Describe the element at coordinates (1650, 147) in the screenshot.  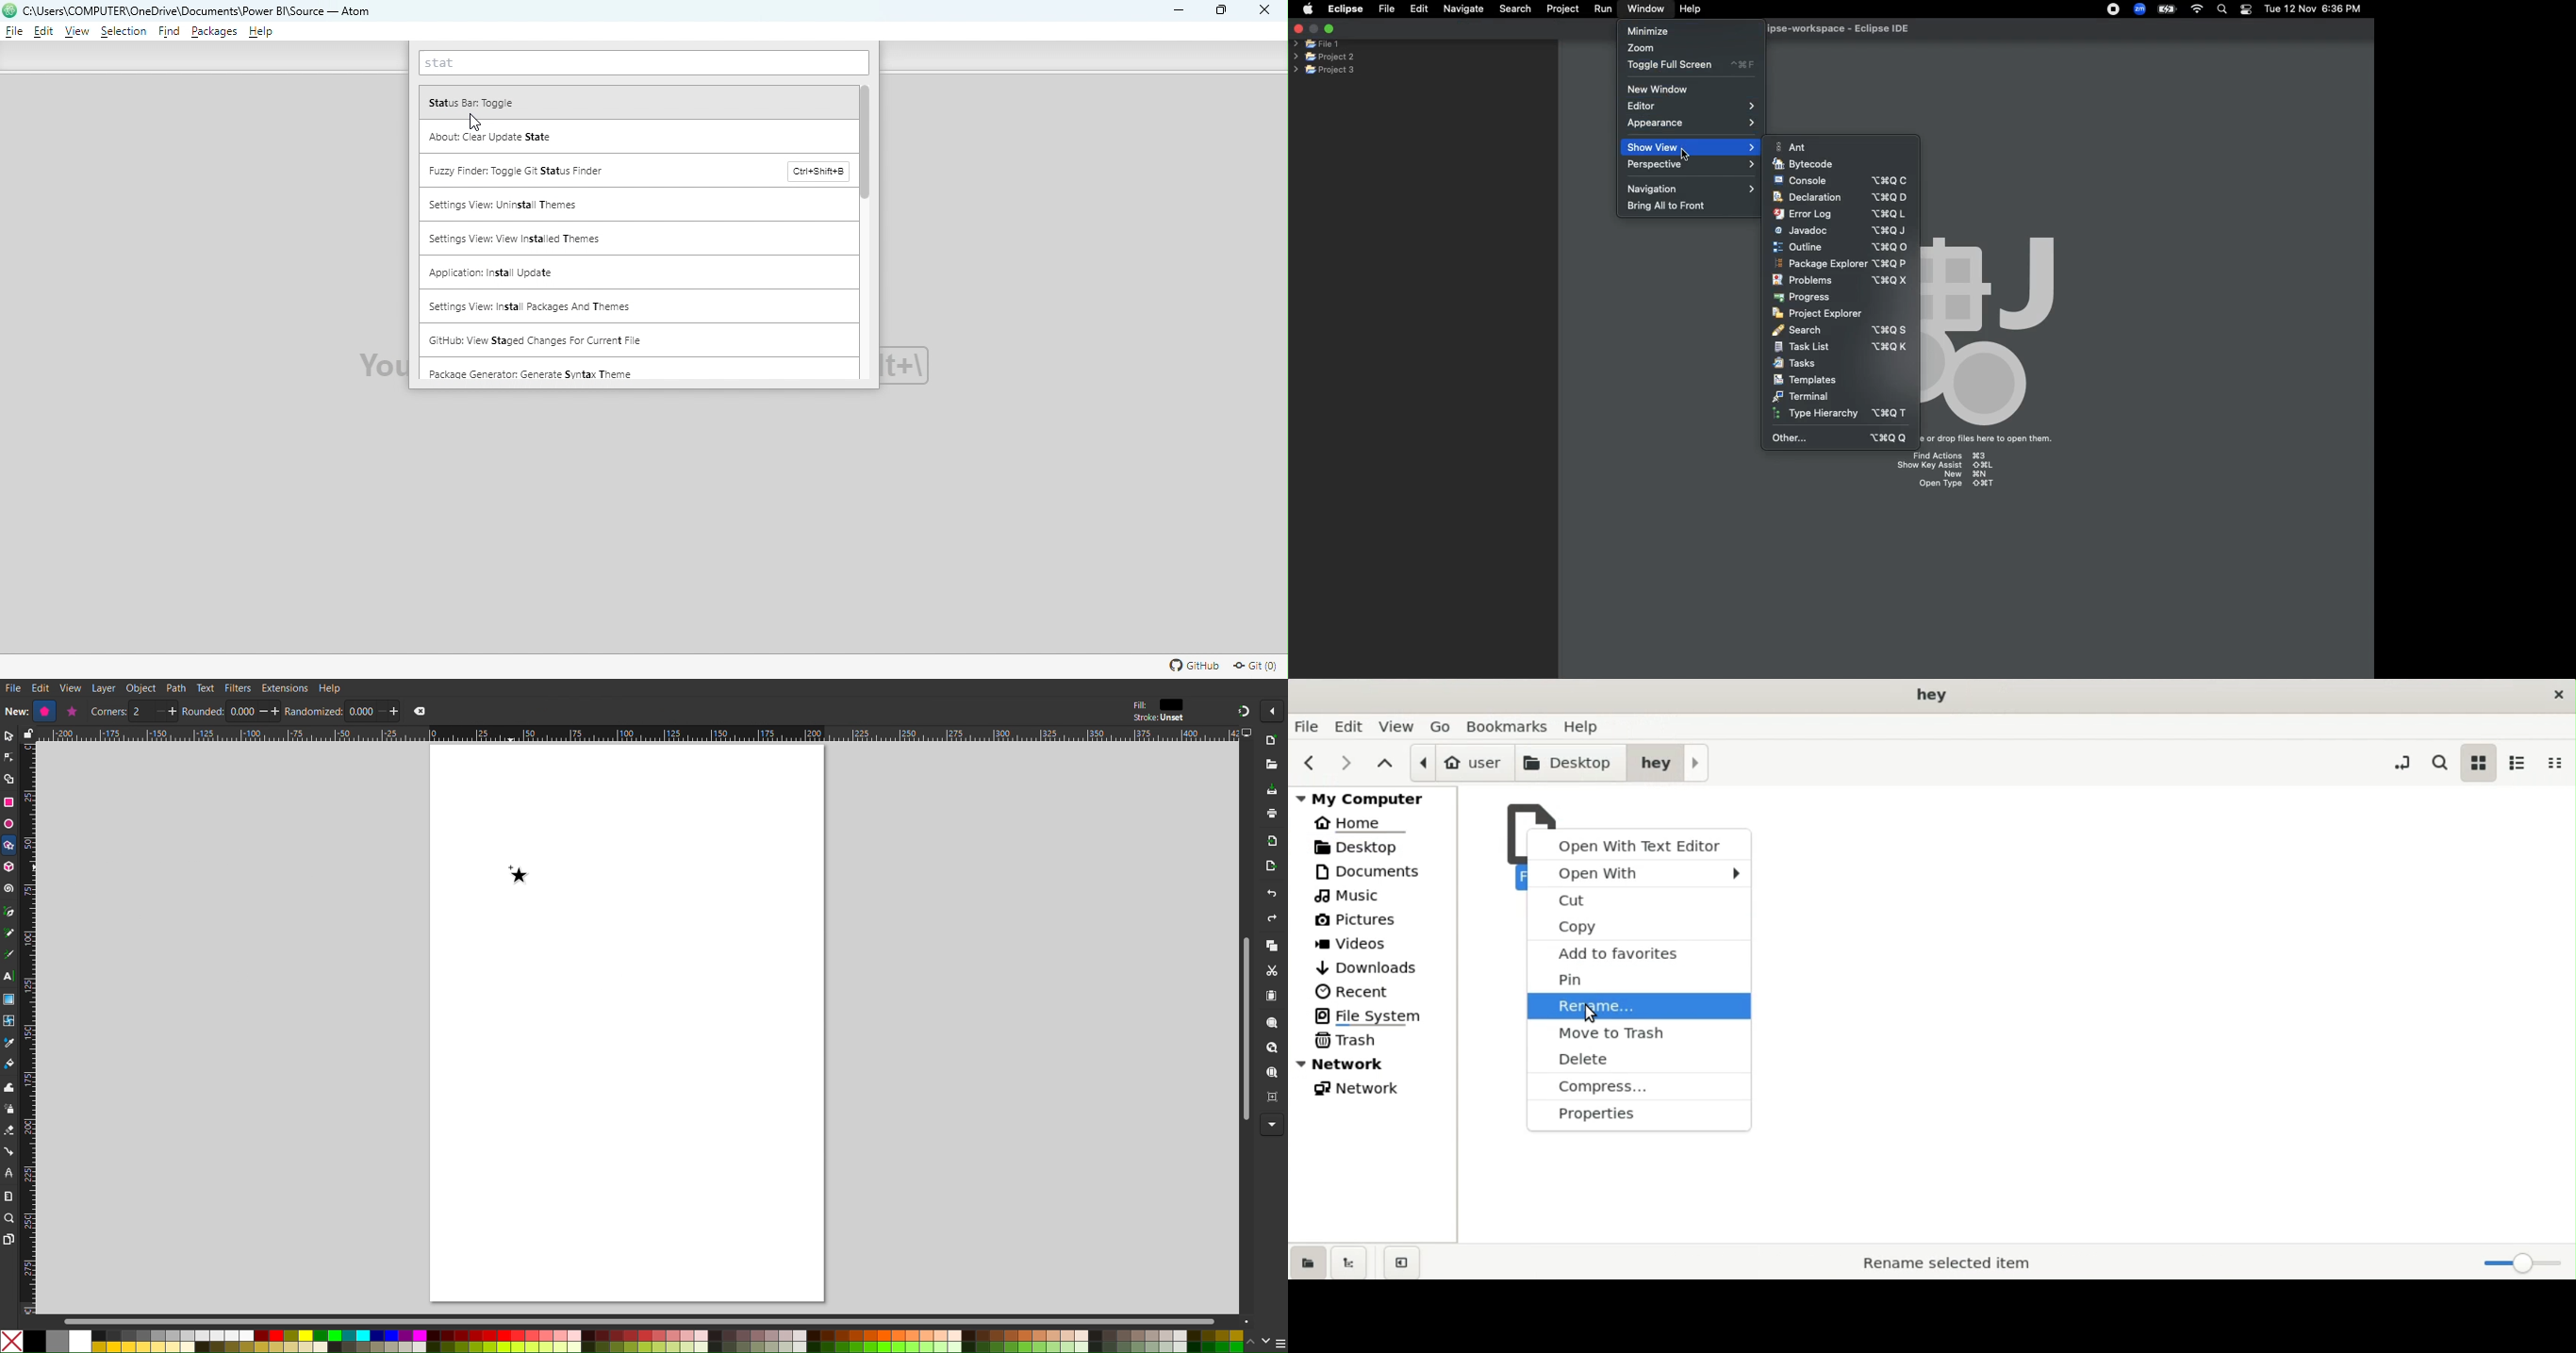
I see `Show view` at that location.